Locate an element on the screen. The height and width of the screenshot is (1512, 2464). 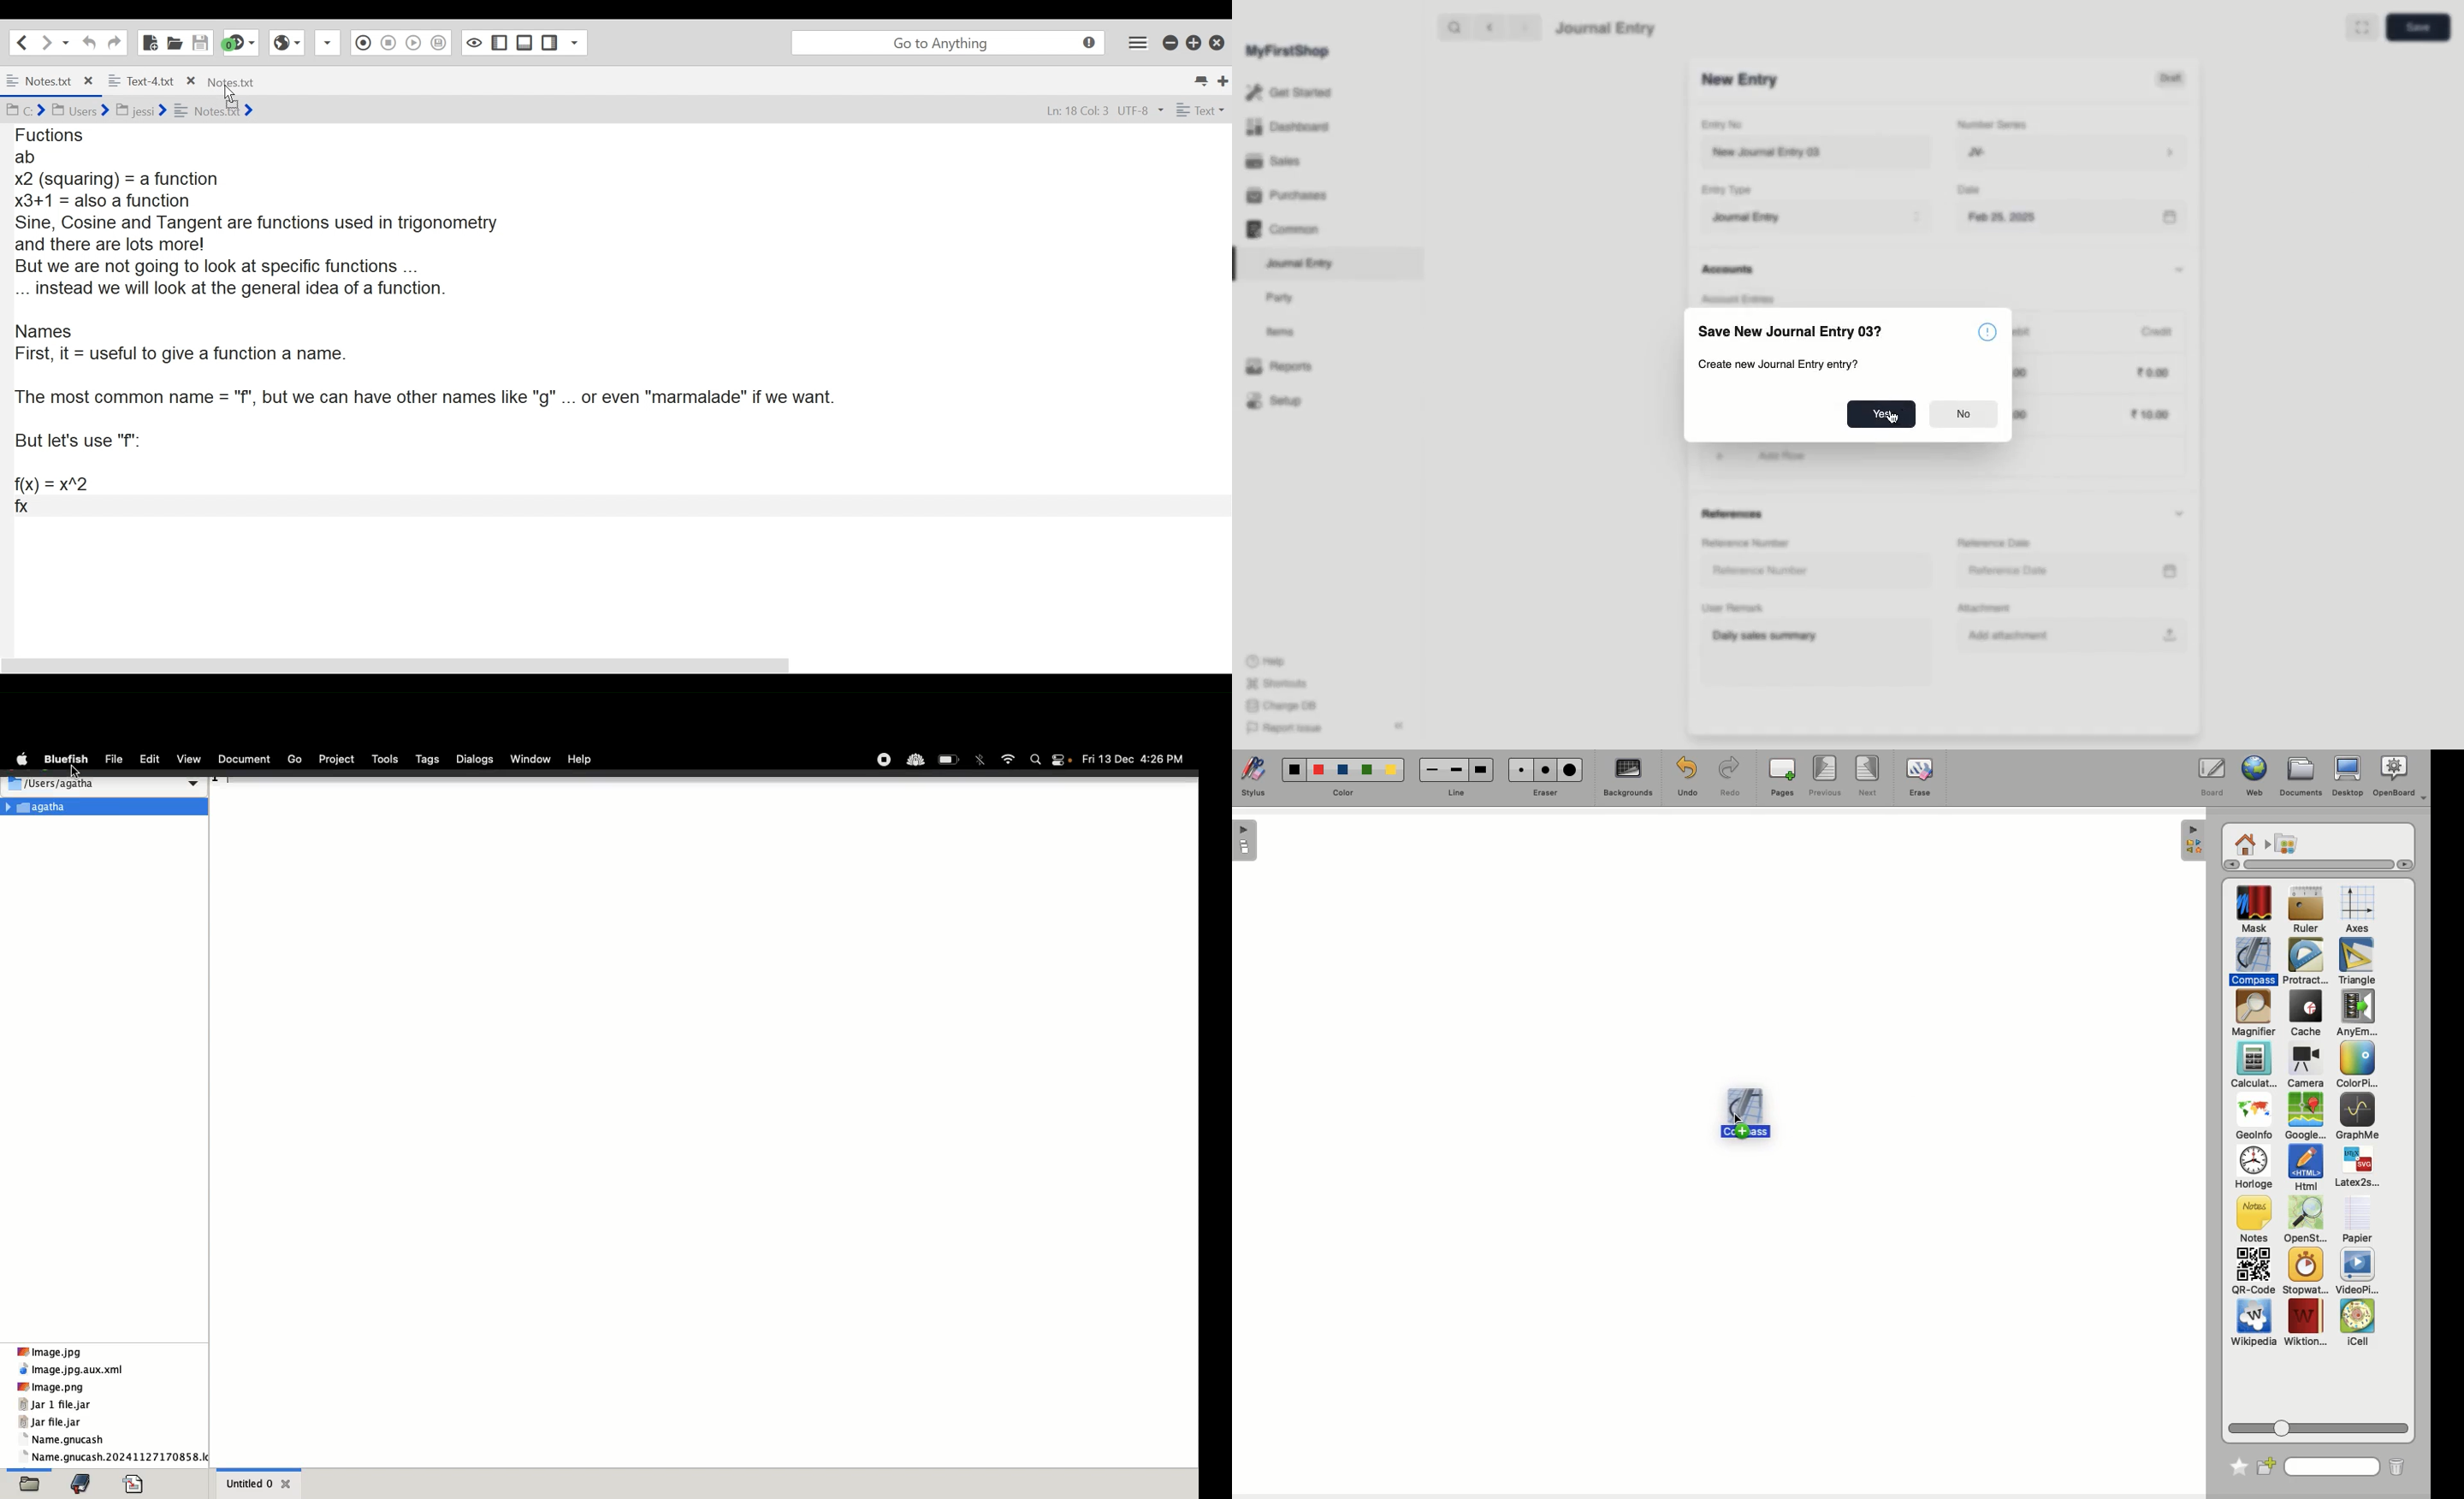
Charge is located at coordinates (950, 759).